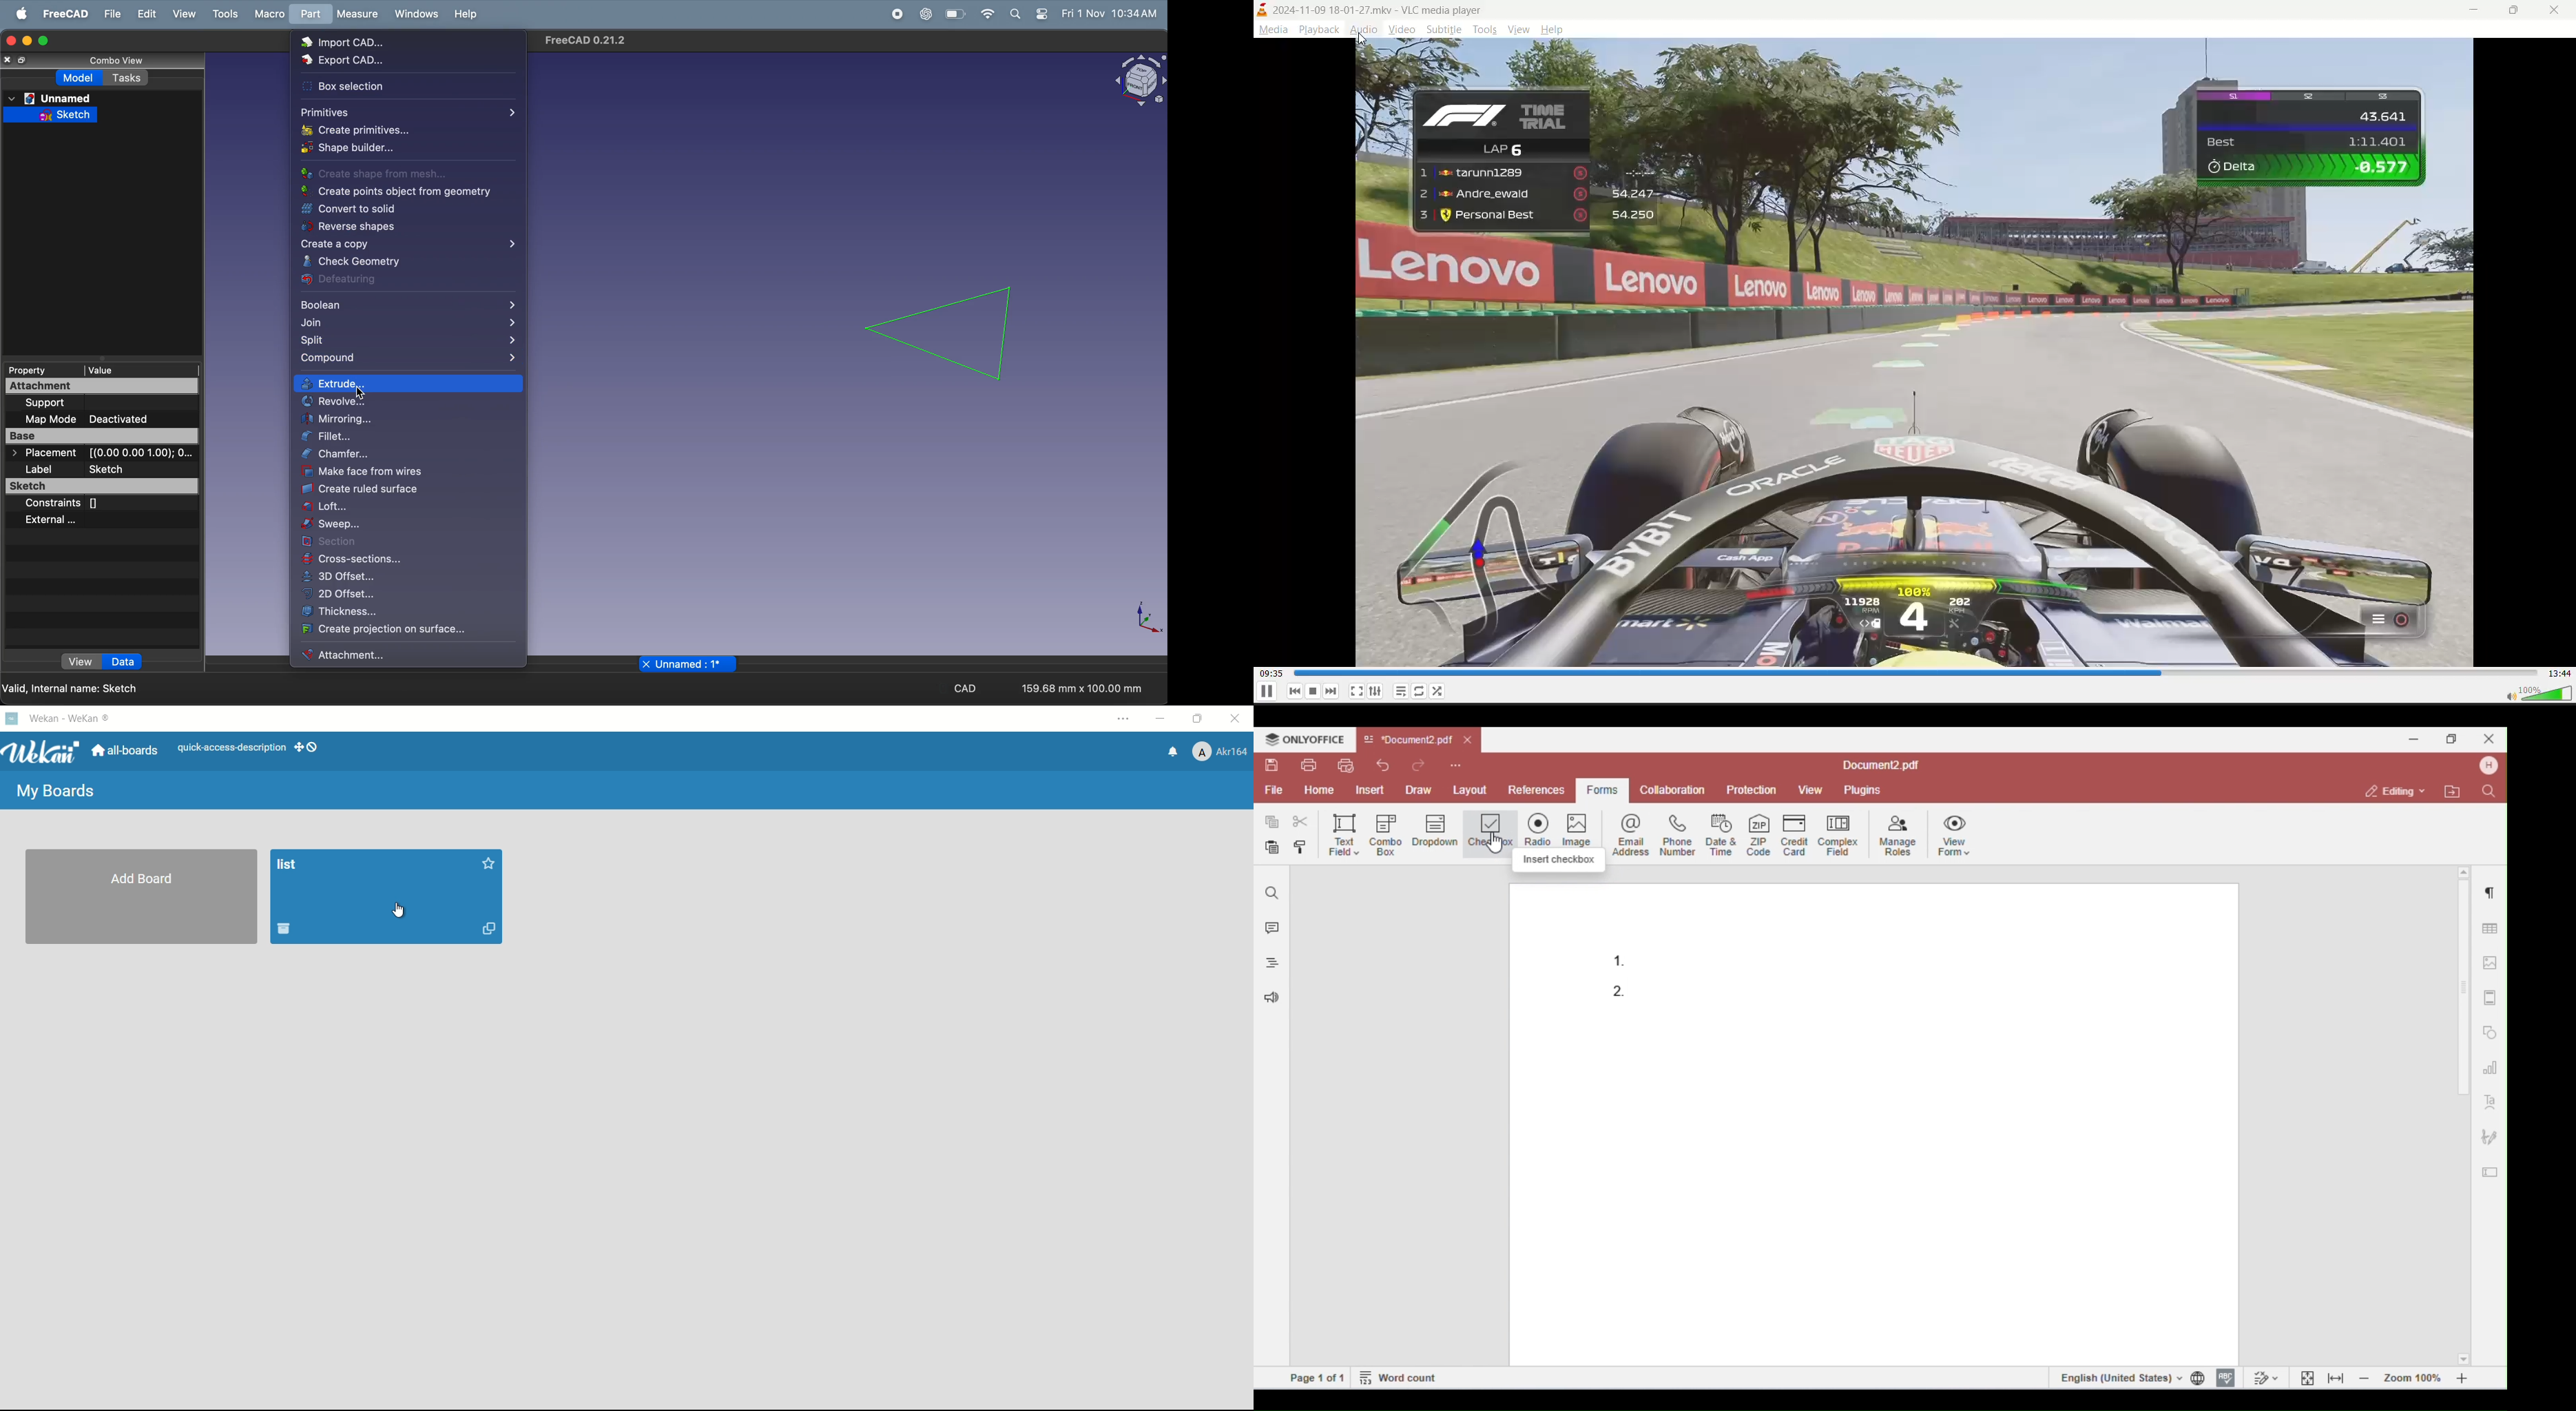 Image resolution: width=2576 pixels, height=1428 pixels. I want to click on cursor, so click(1362, 39).